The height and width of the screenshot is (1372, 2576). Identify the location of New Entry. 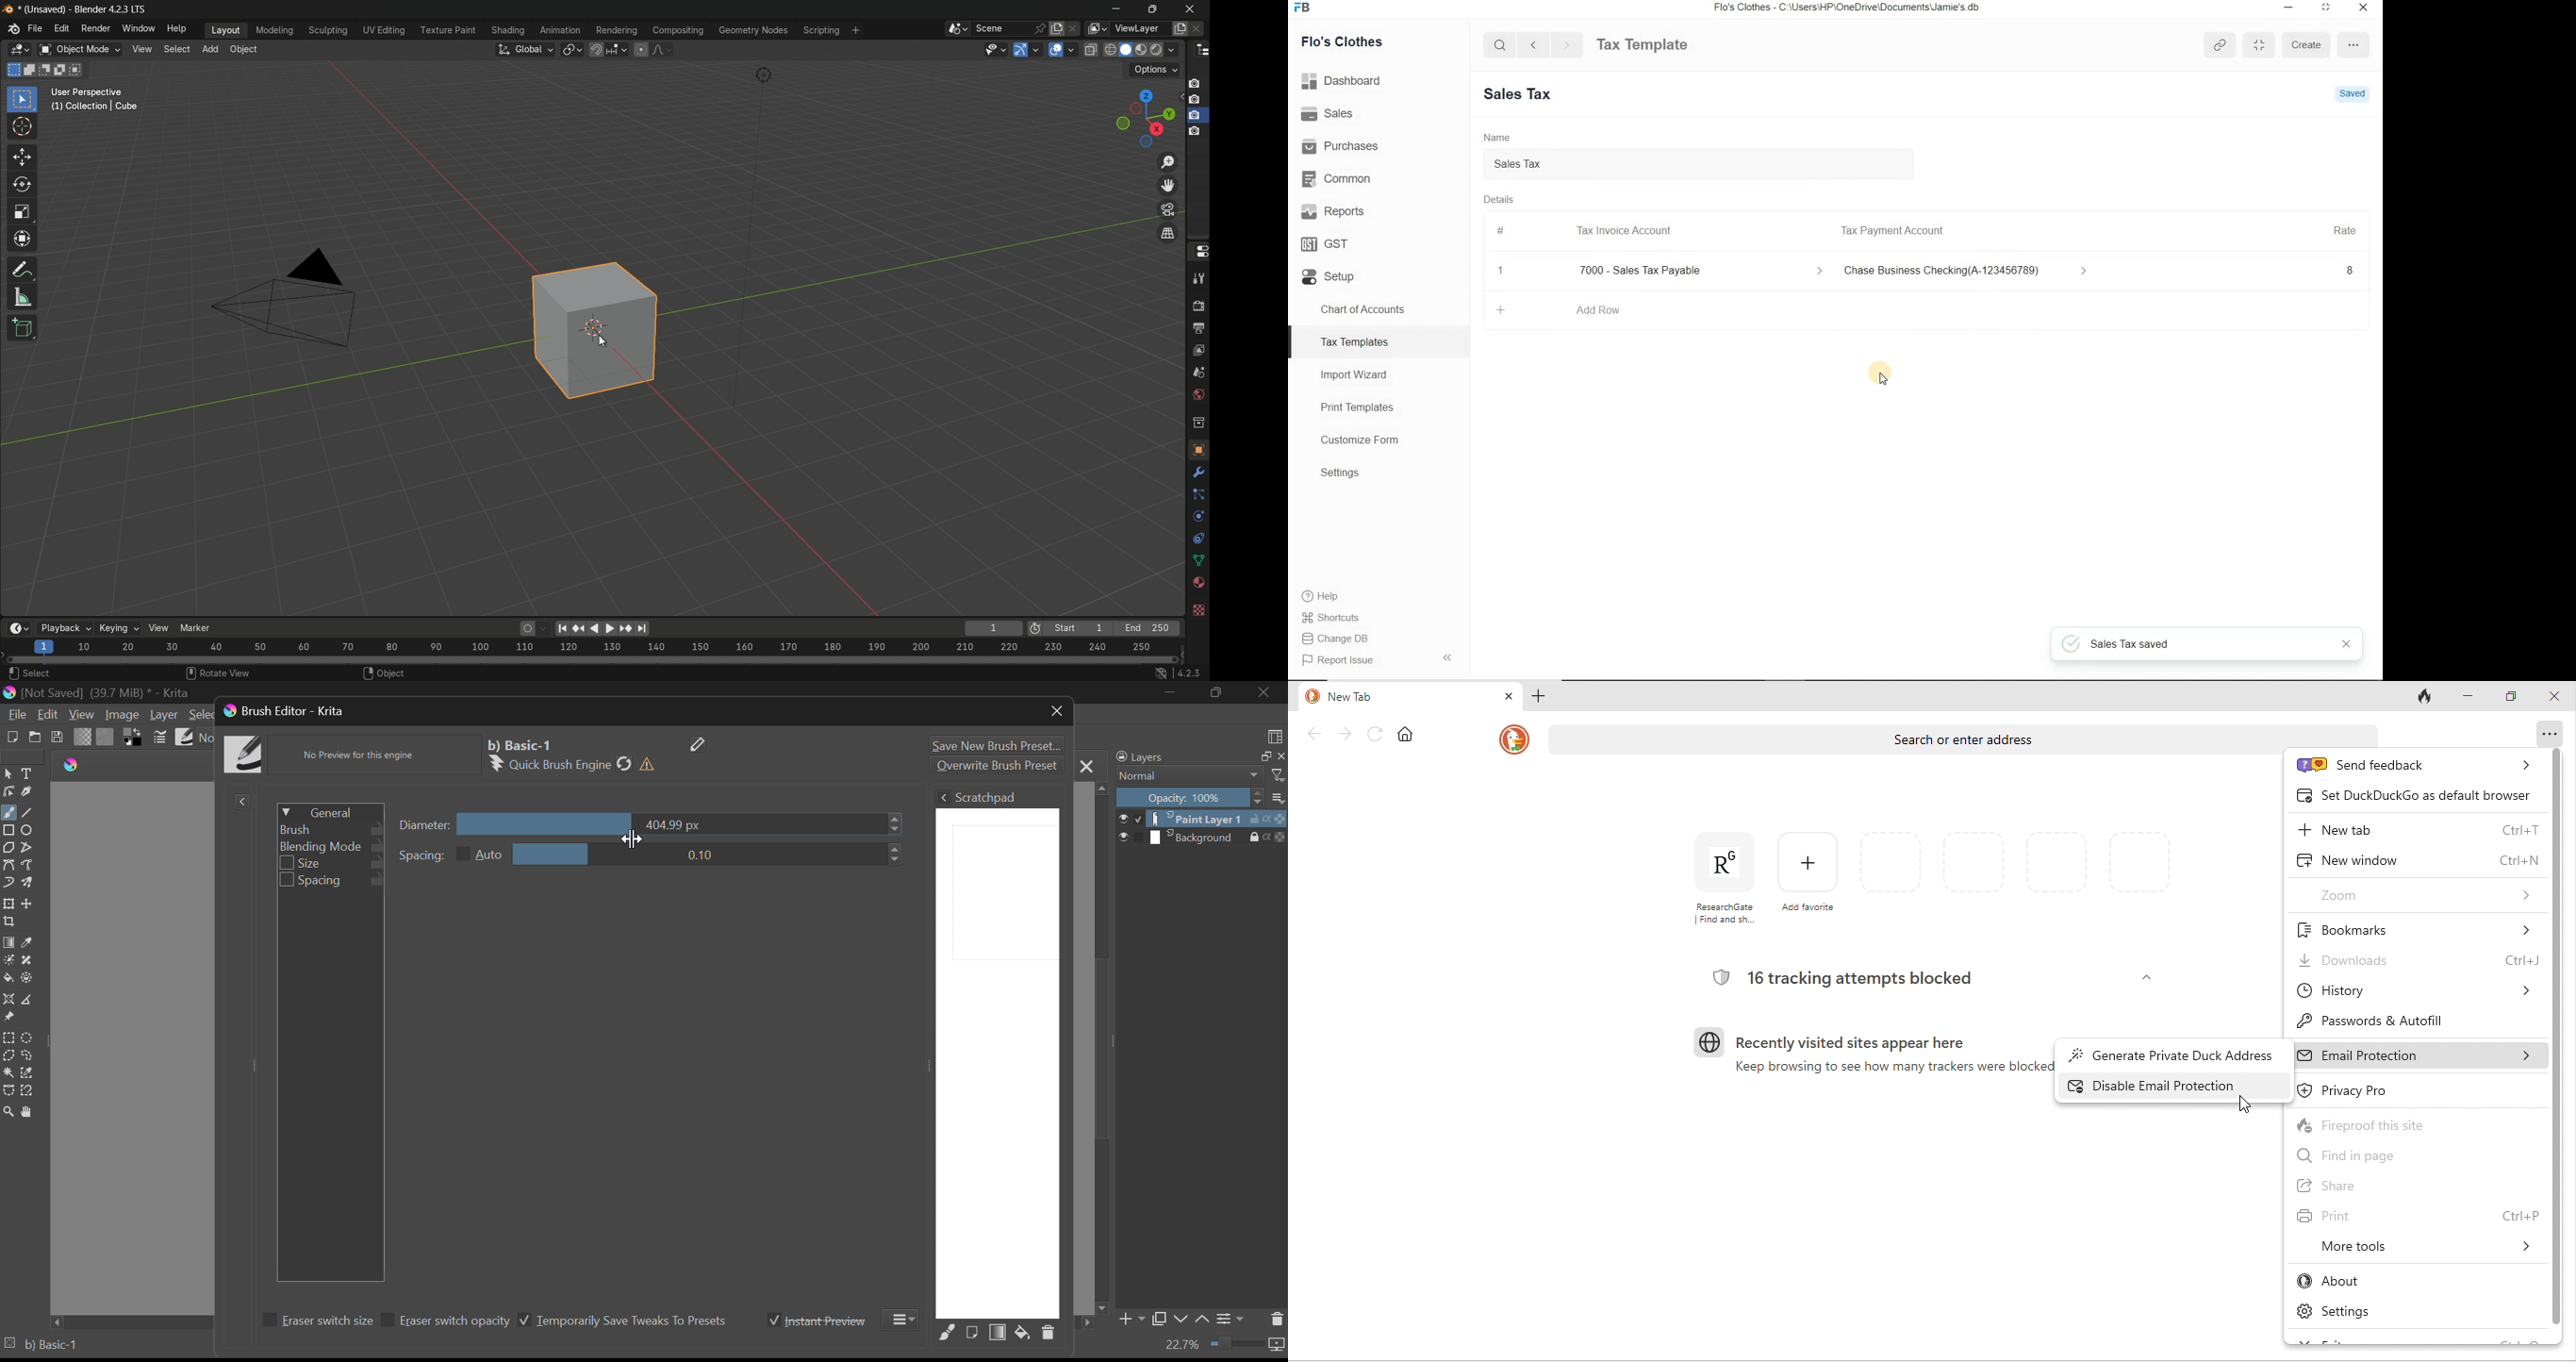
(1523, 95).